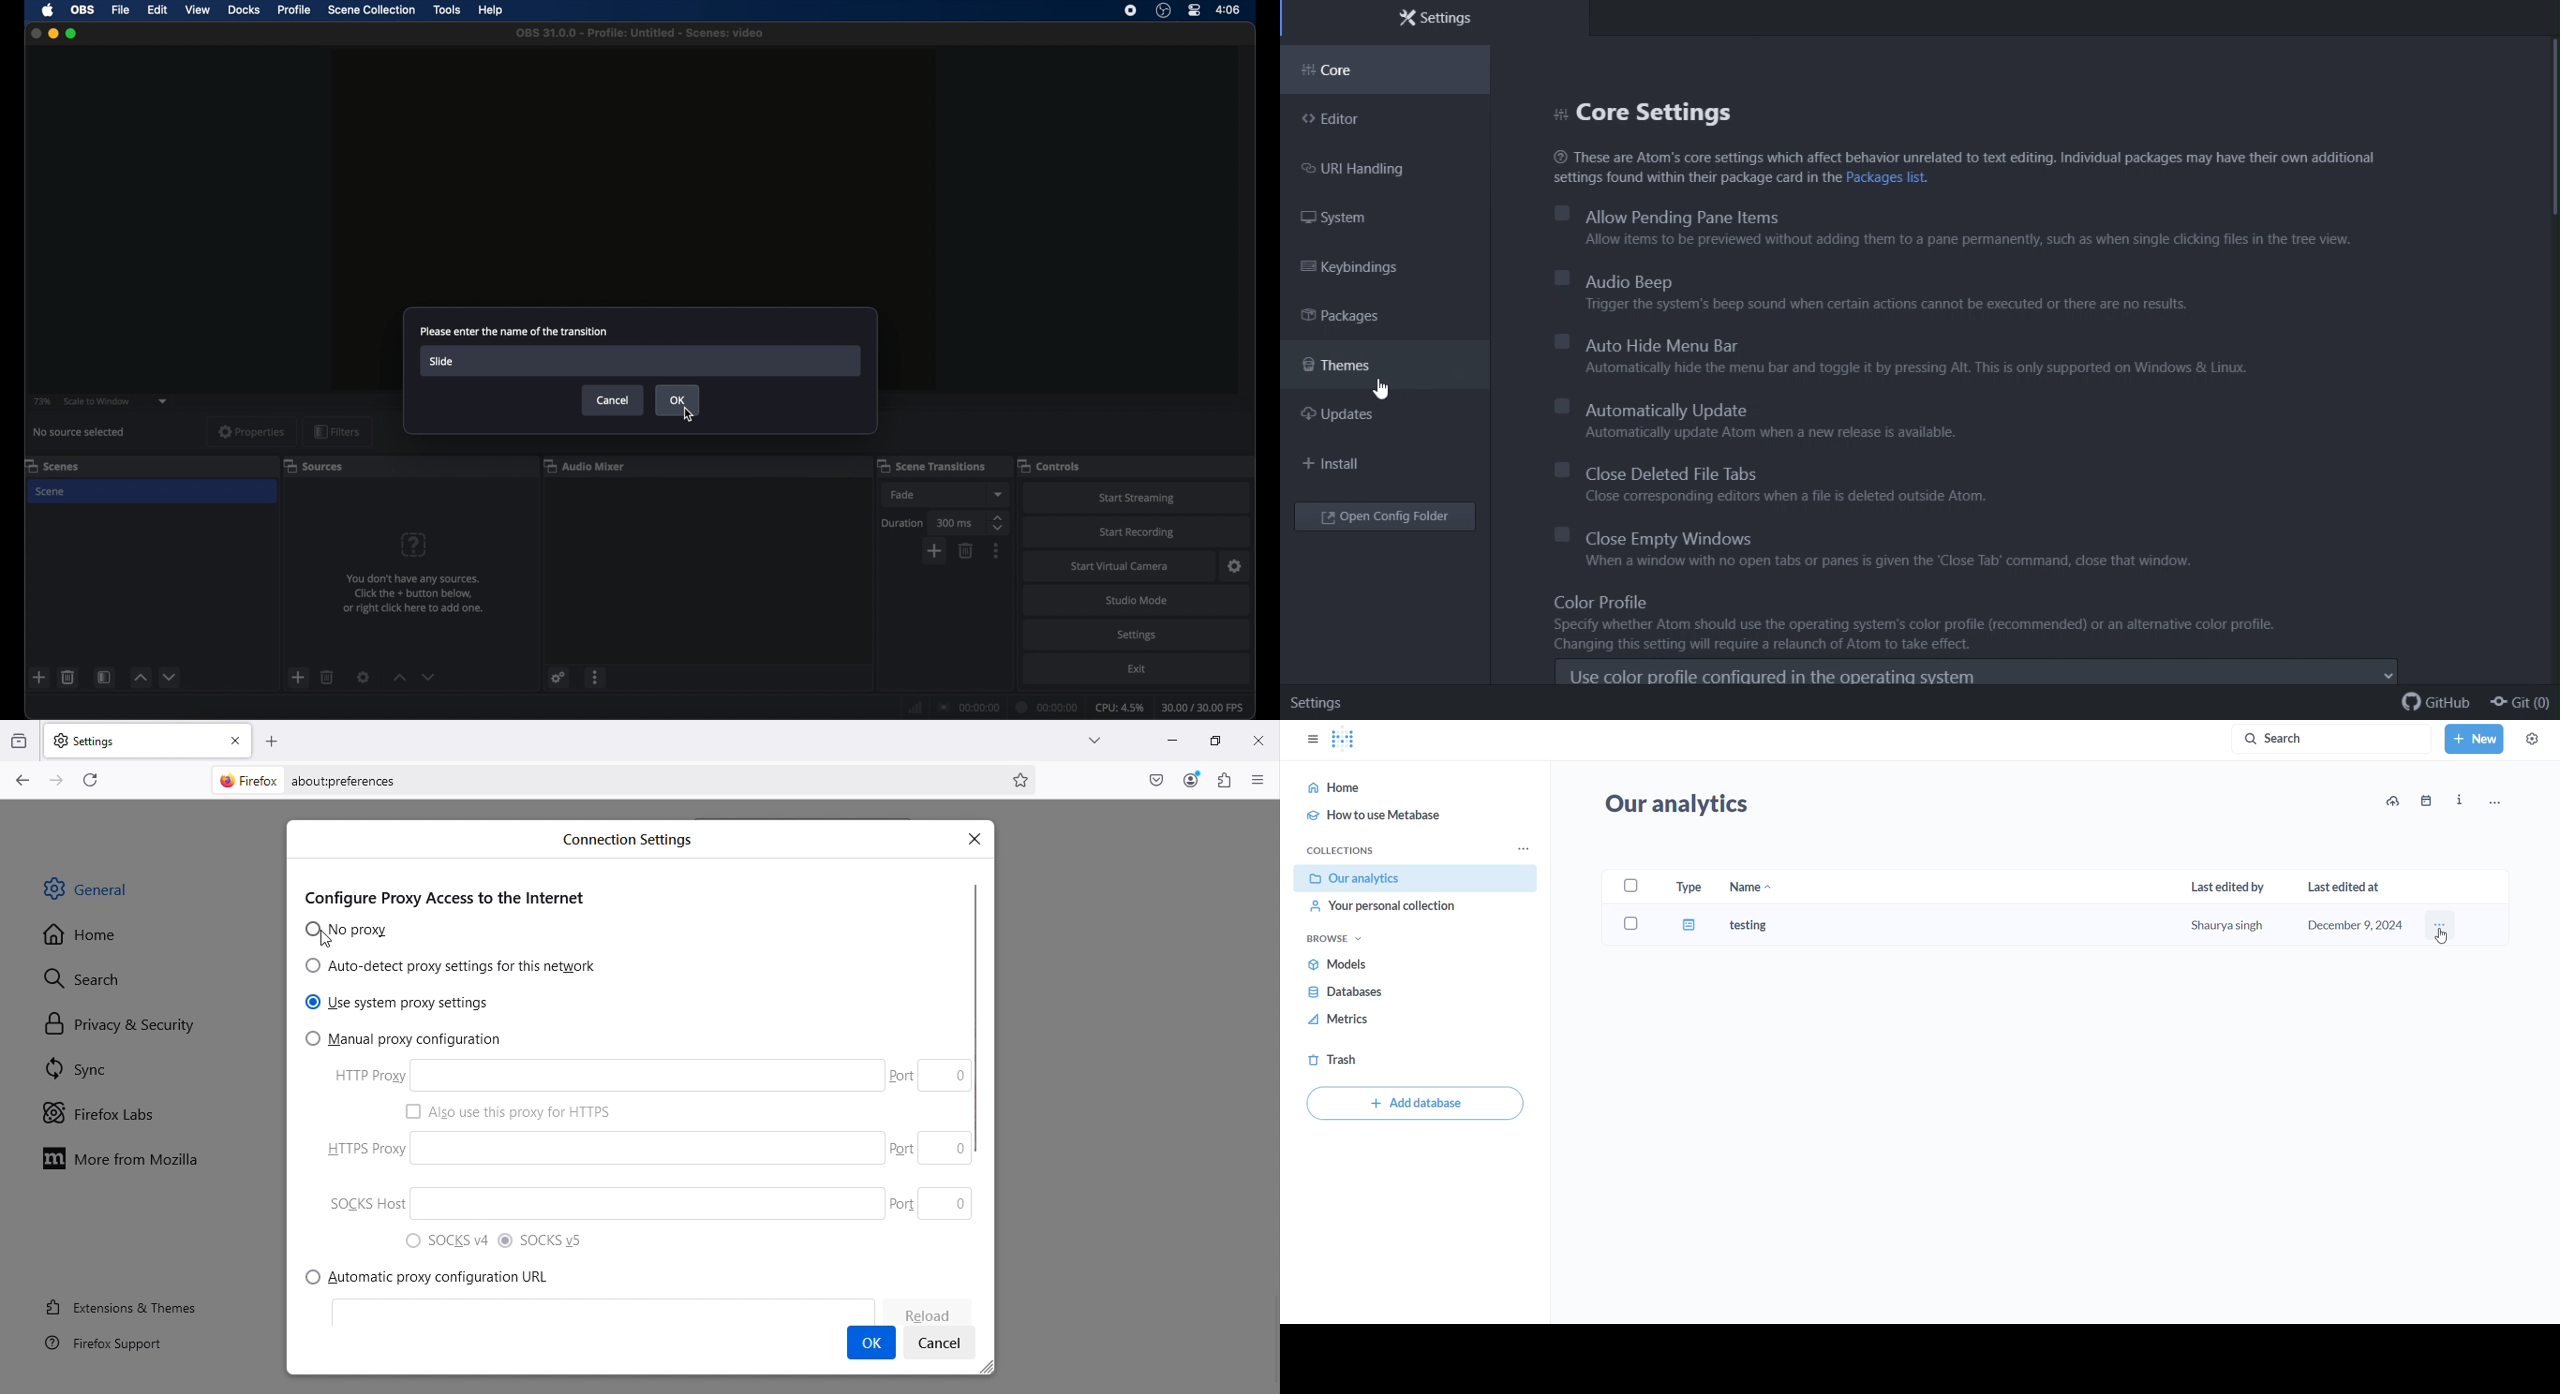 This screenshot has height=1400, width=2576. Describe the element at coordinates (1047, 707) in the screenshot. I see `duration` at that location.